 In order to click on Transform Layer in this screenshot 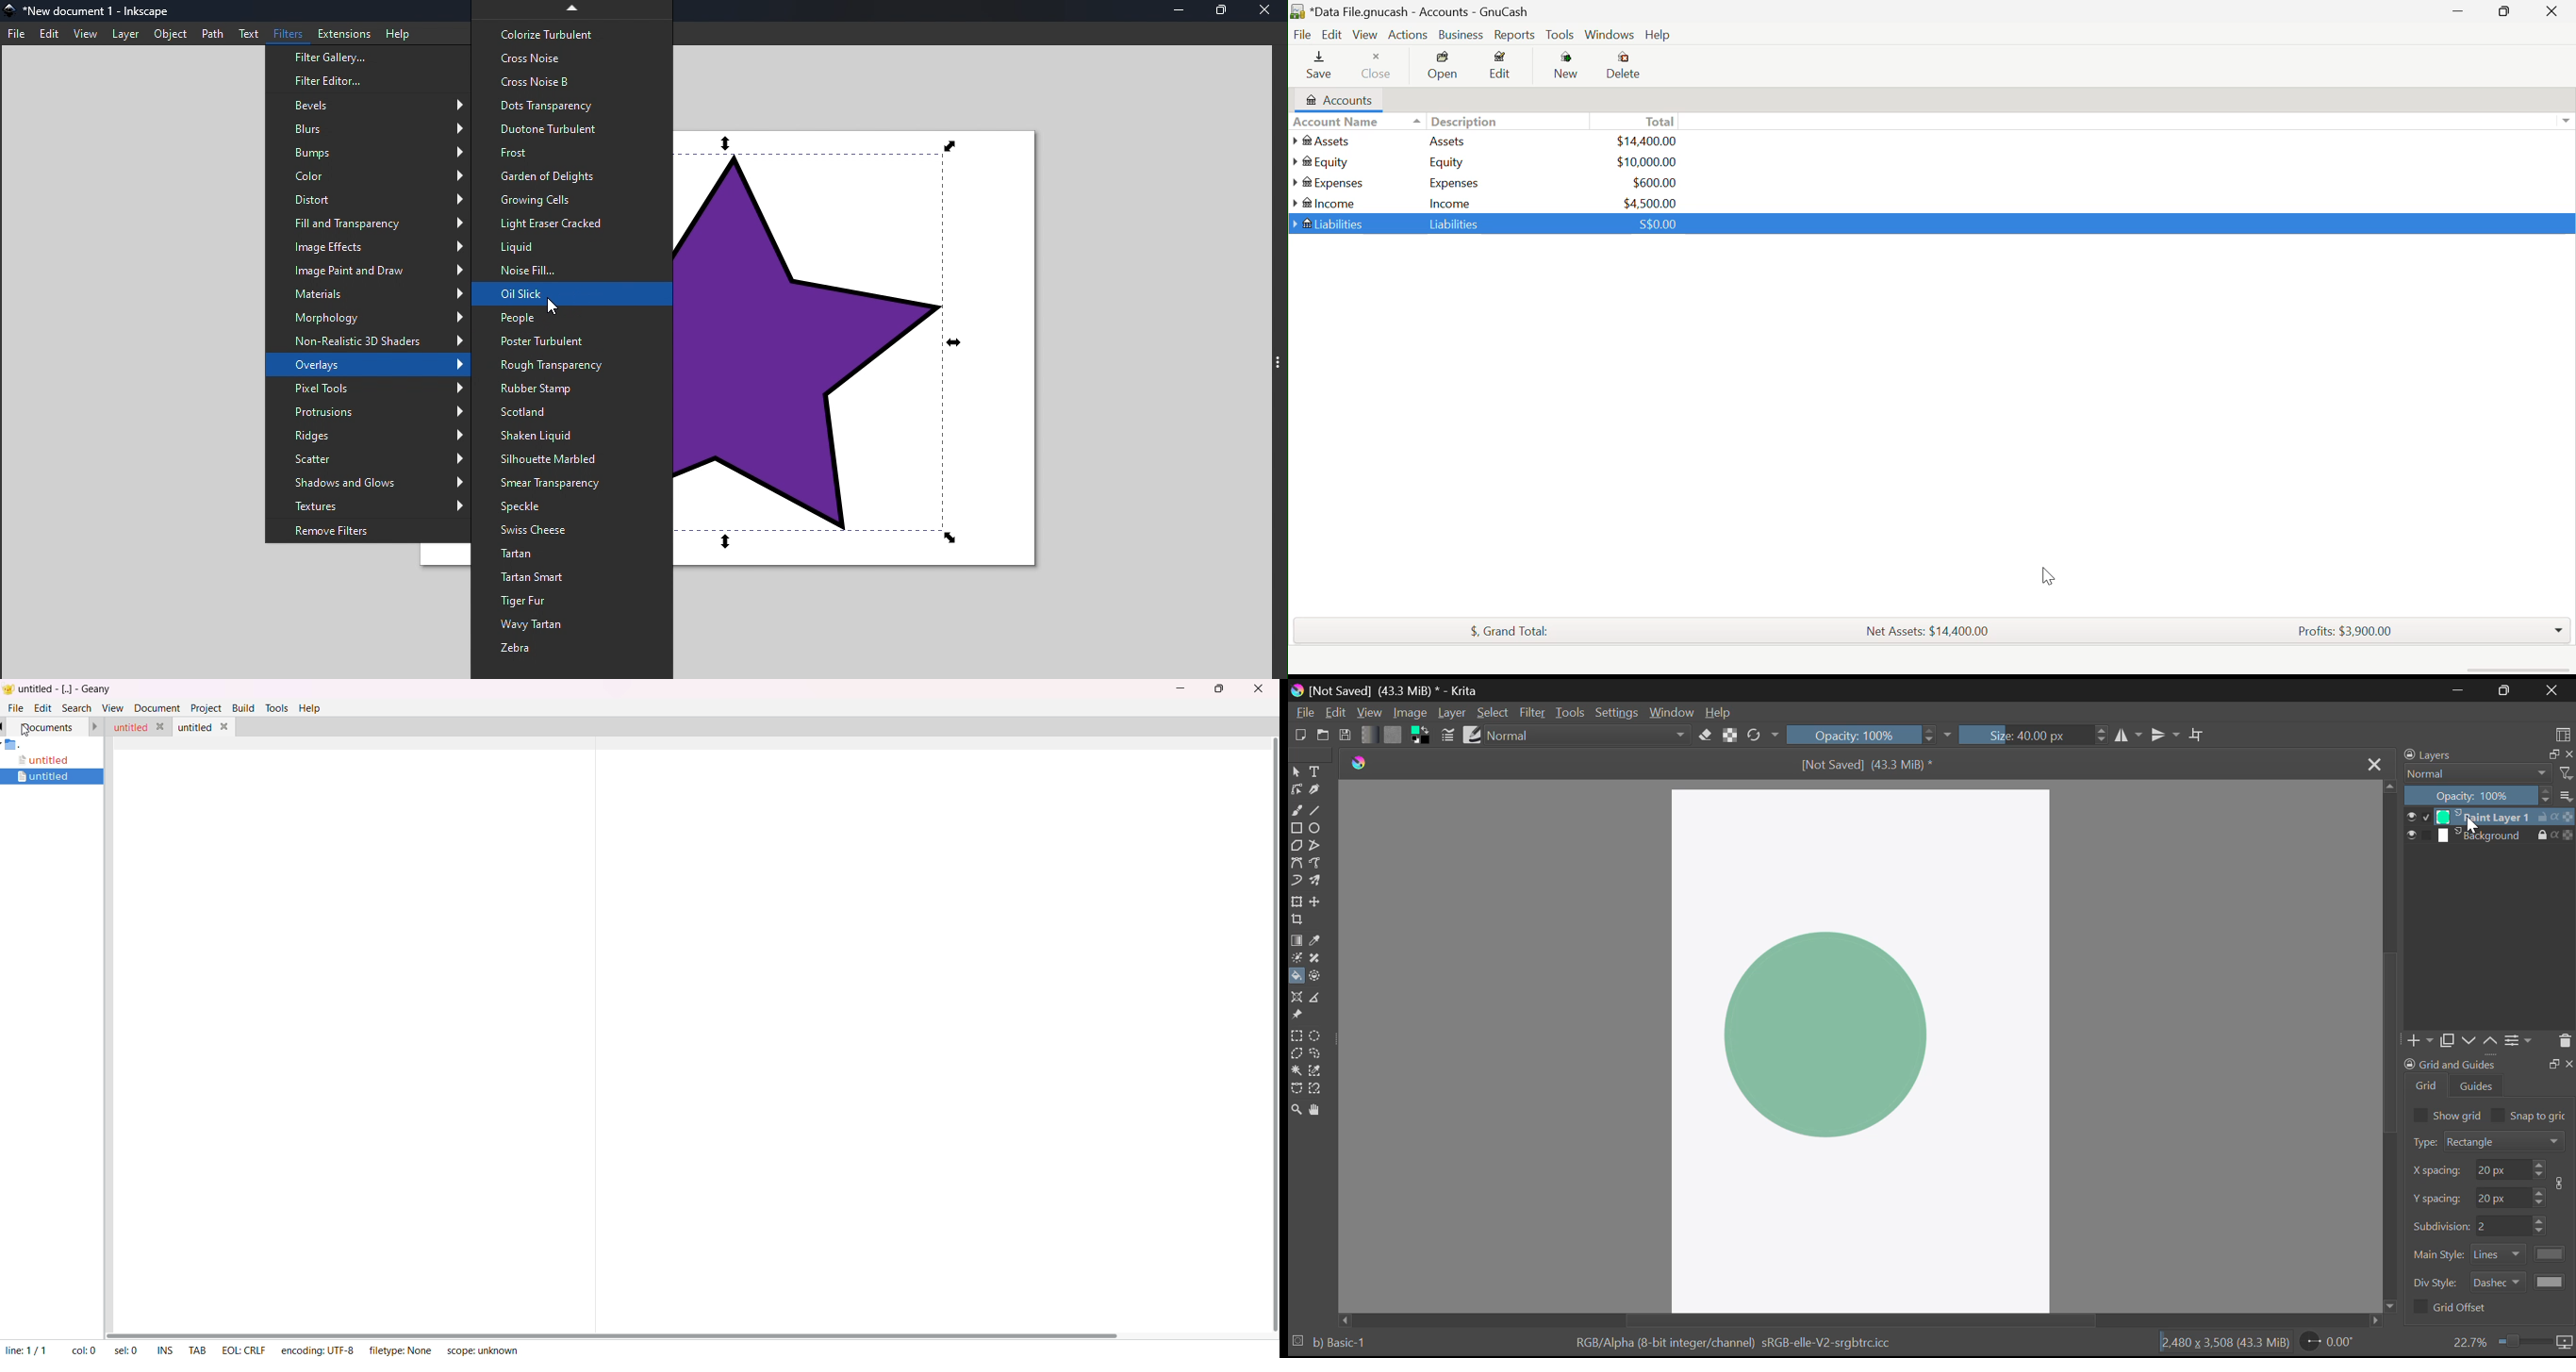, I will do `click(1296, 902)`.